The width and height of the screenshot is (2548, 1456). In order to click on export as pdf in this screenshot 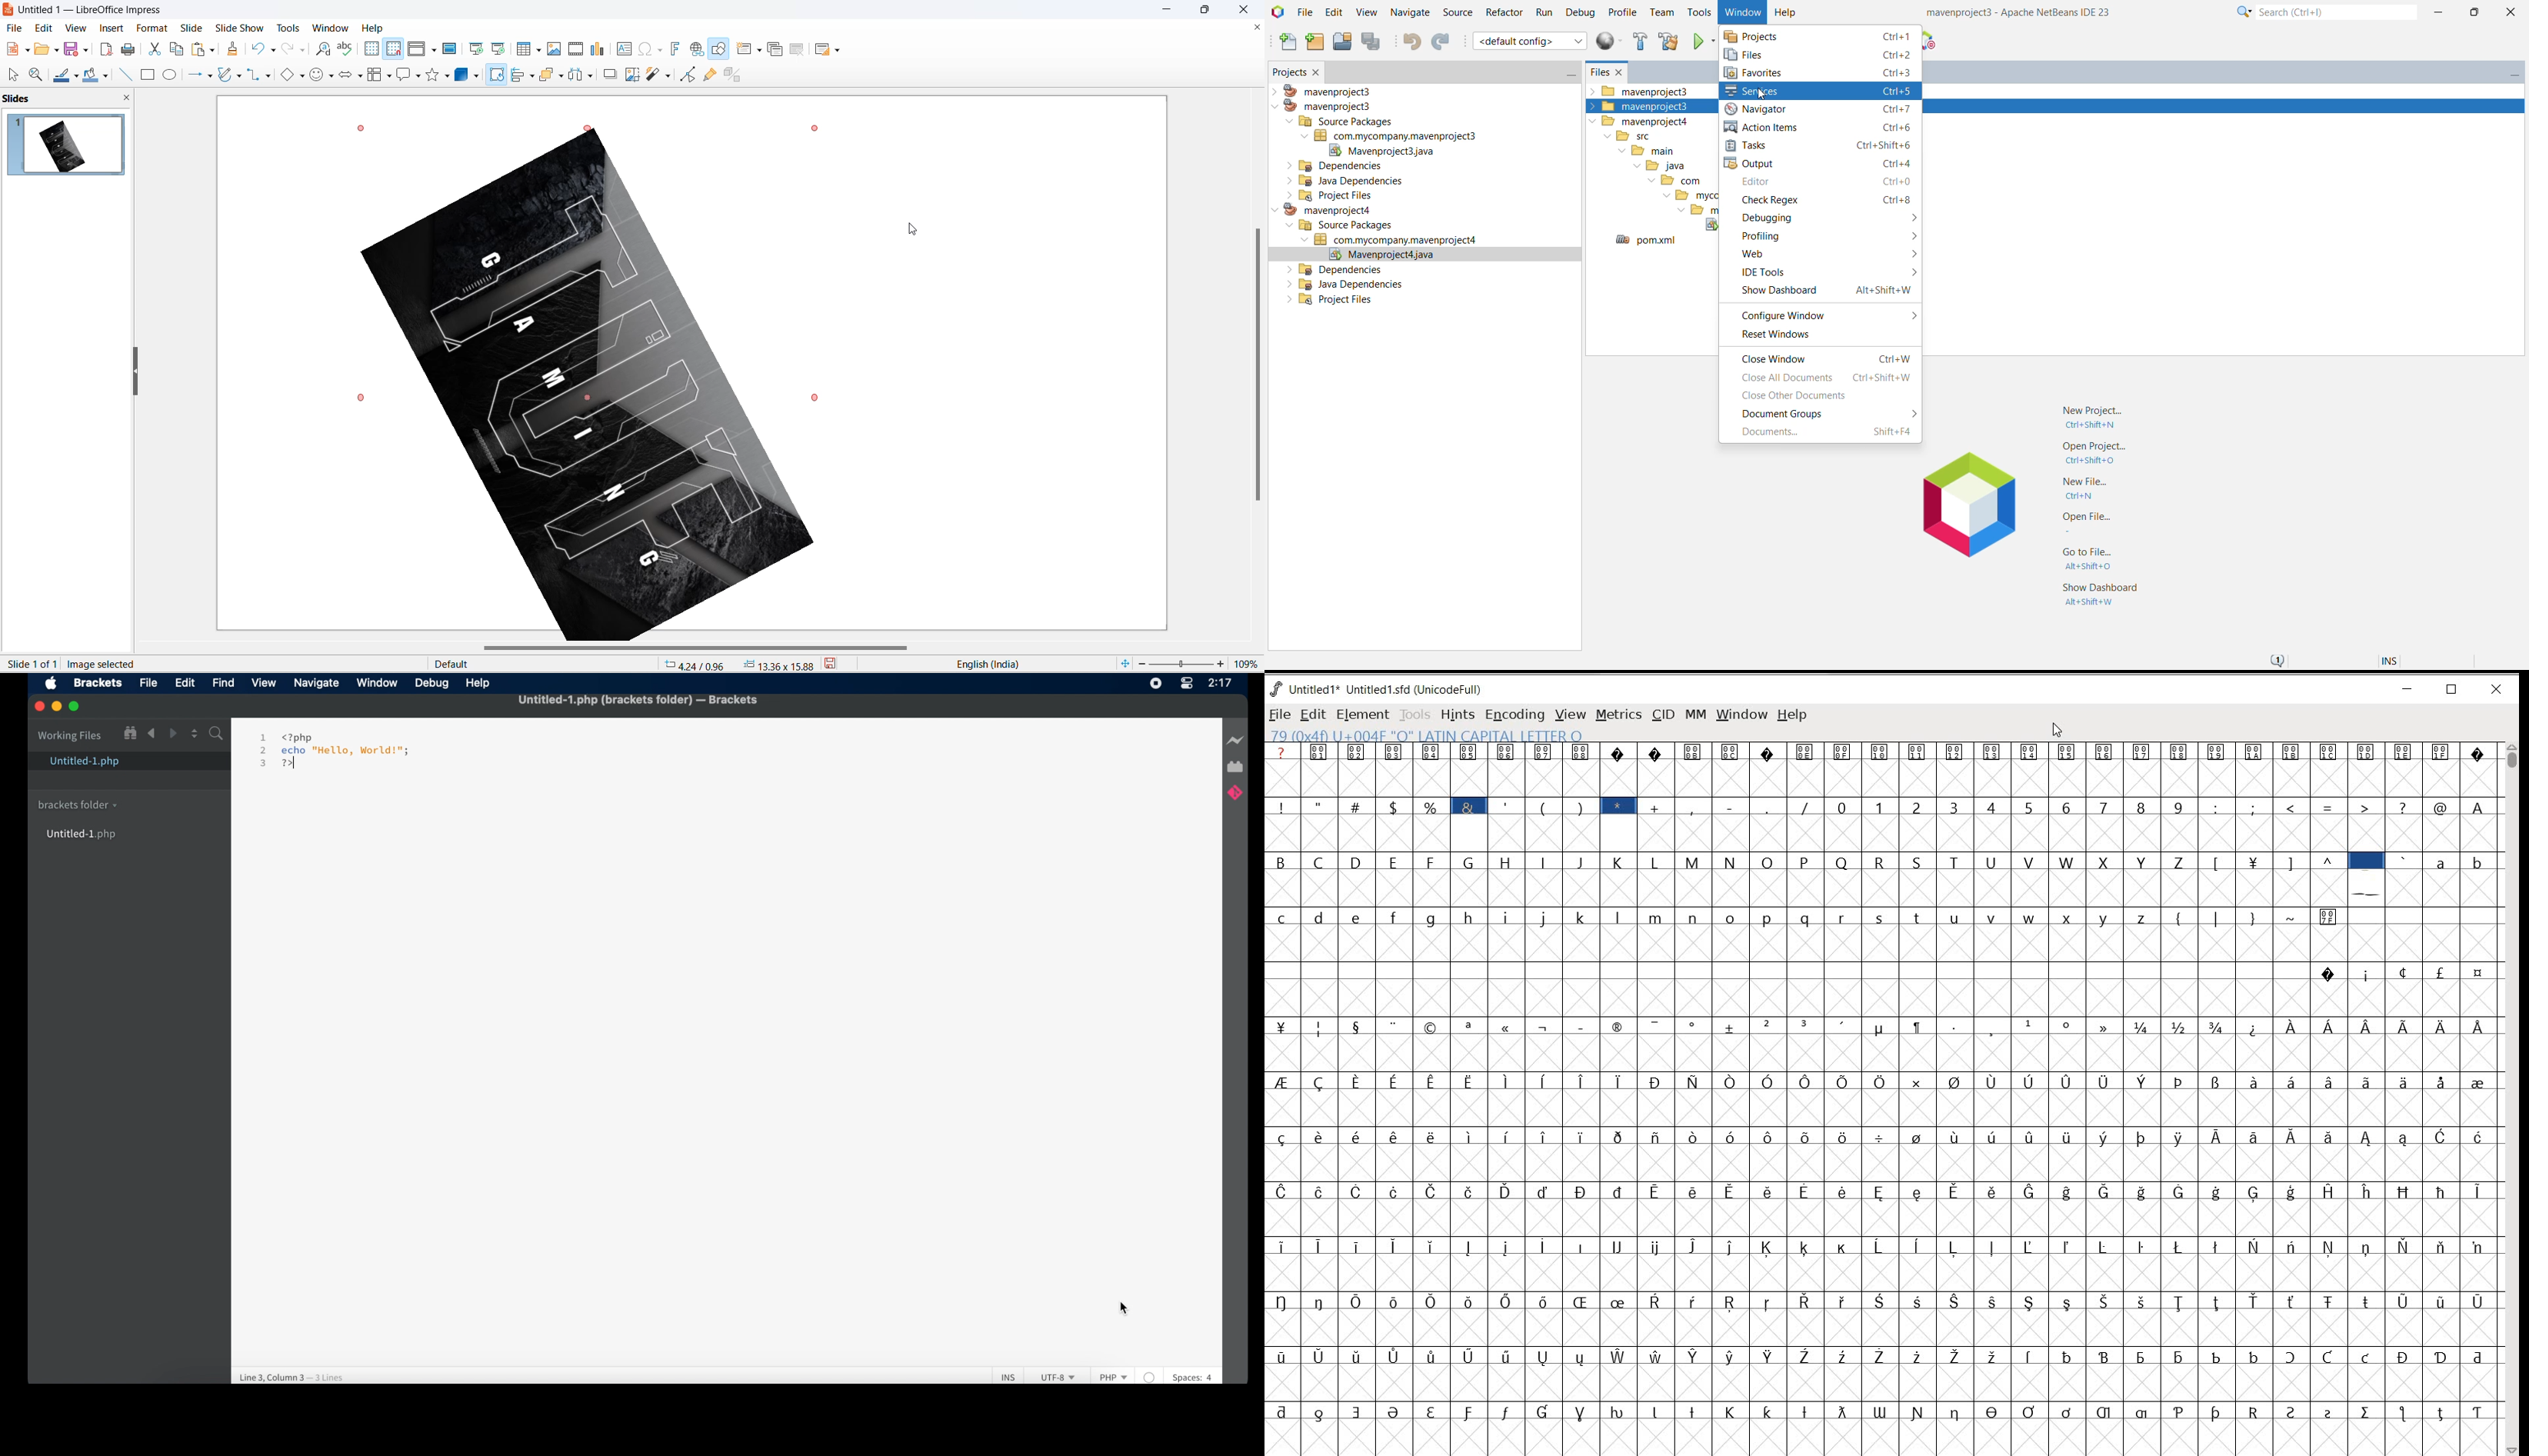, I will do `click(105, 47)`.